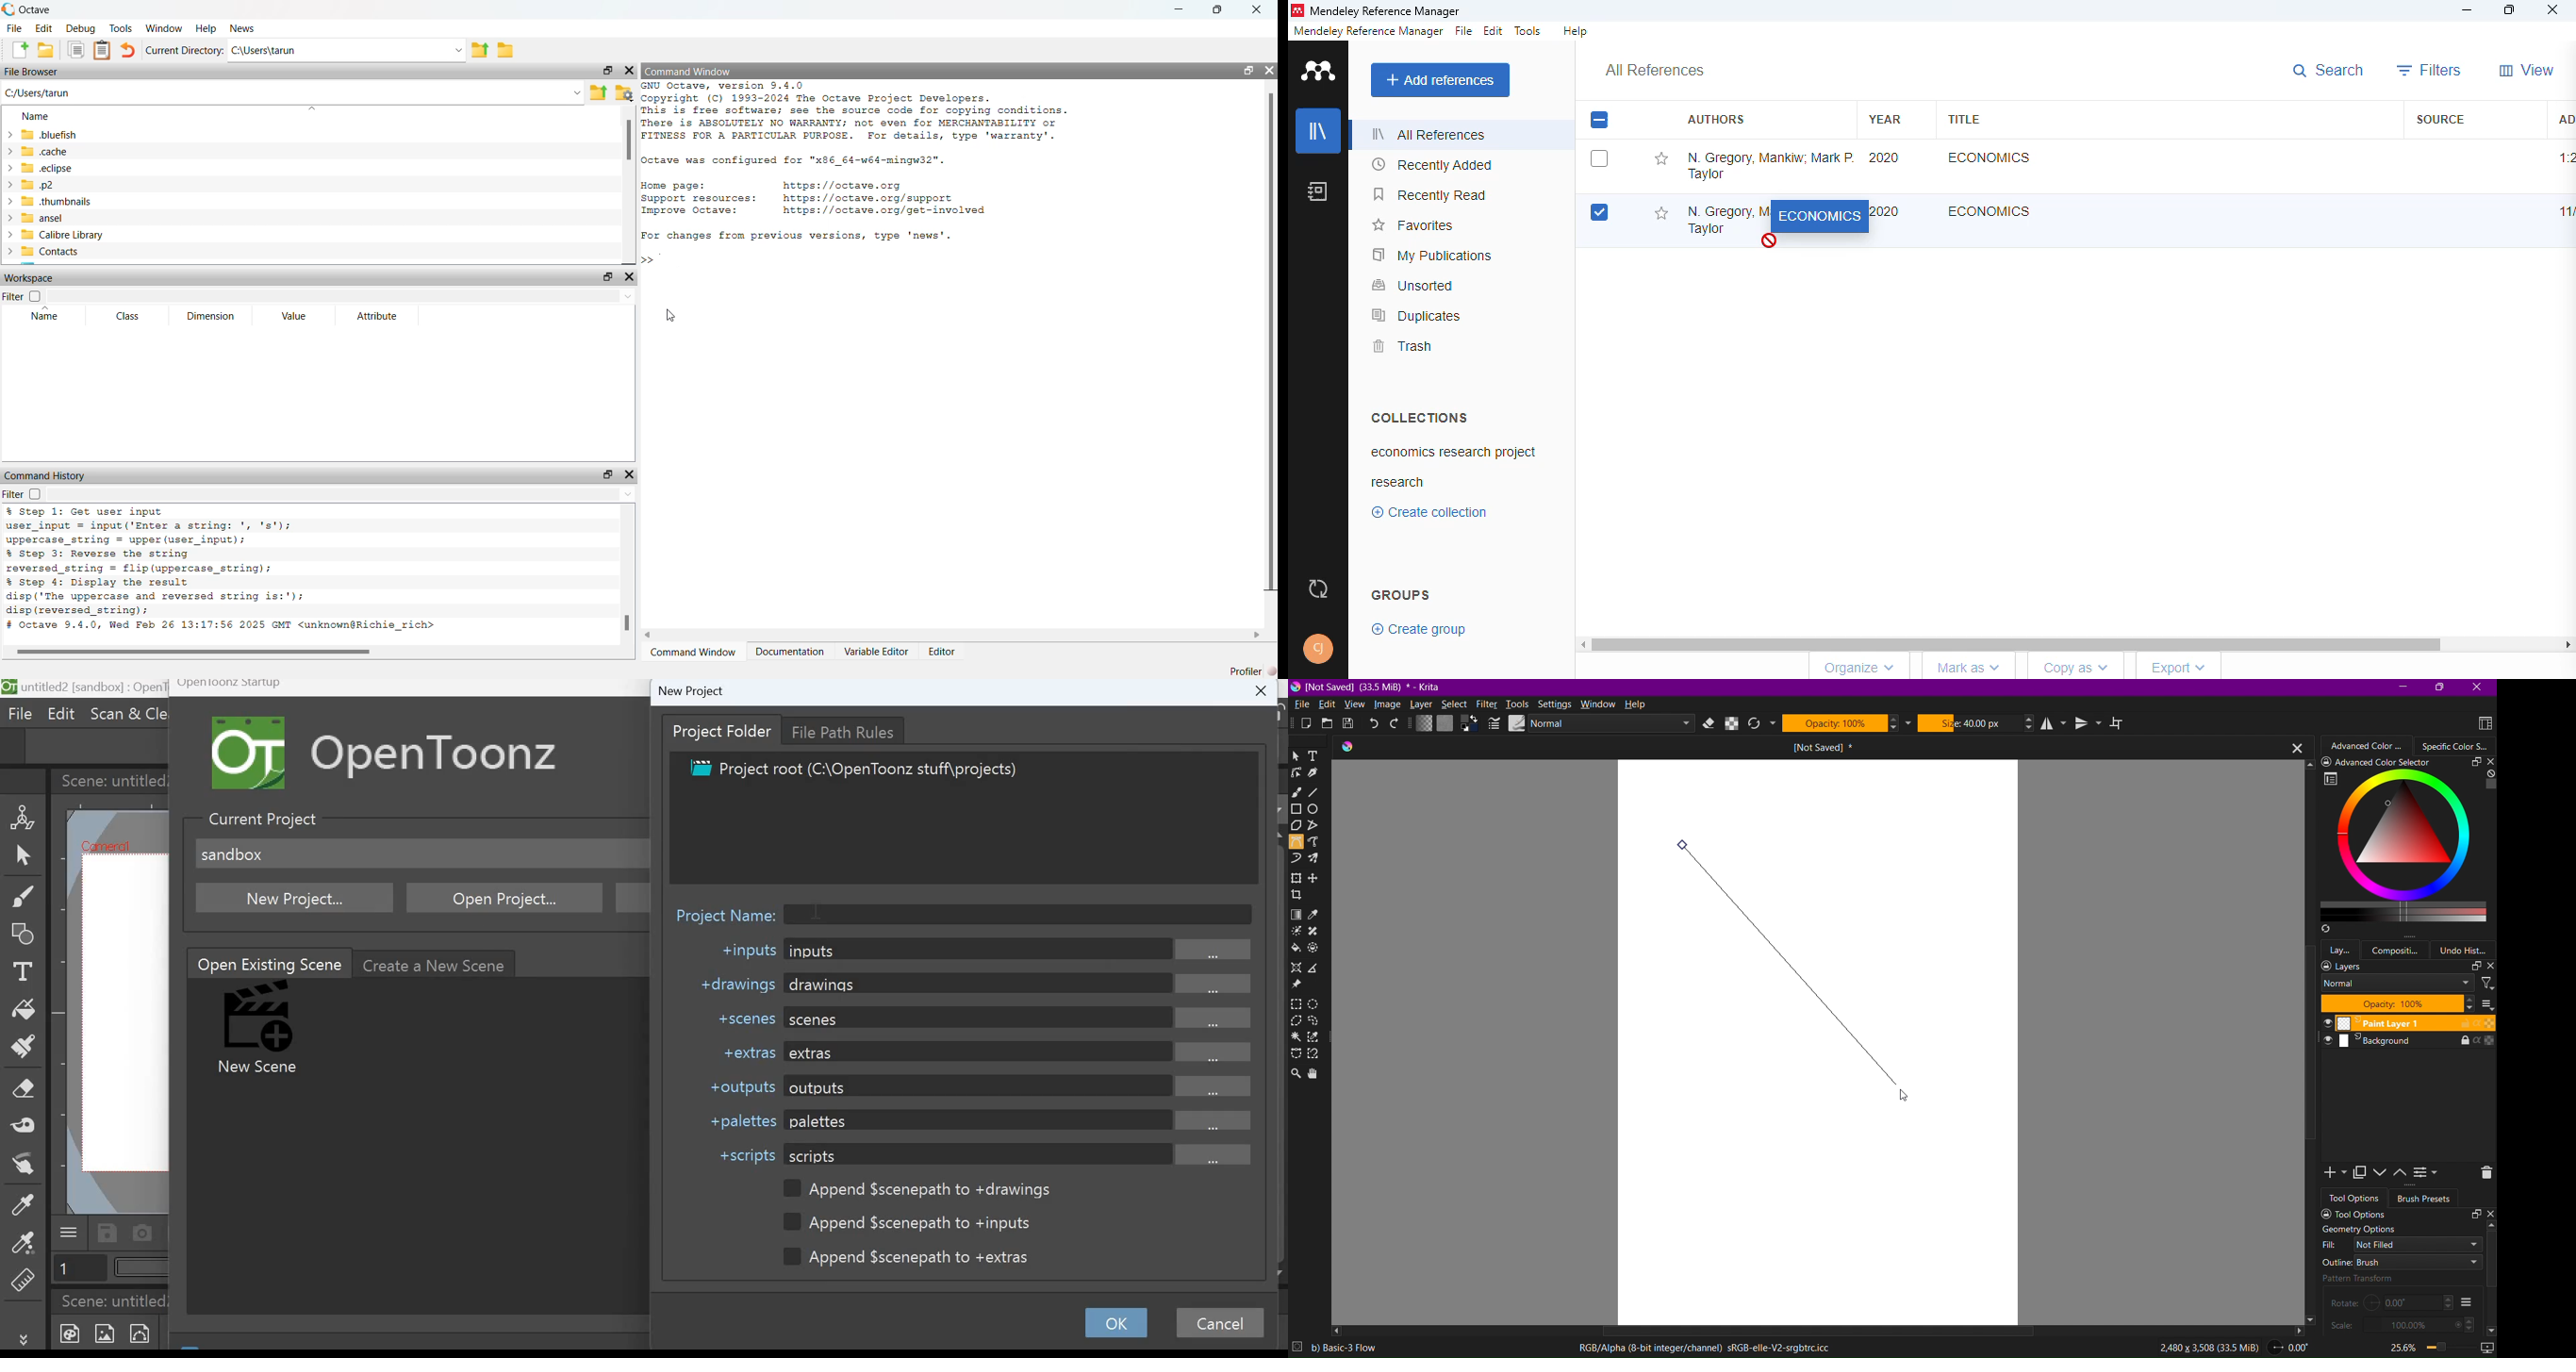 The image size is (2576, 1372). Describe the element at coordinates (1181, 10) in the screenshot. I see `minimize` at that location.